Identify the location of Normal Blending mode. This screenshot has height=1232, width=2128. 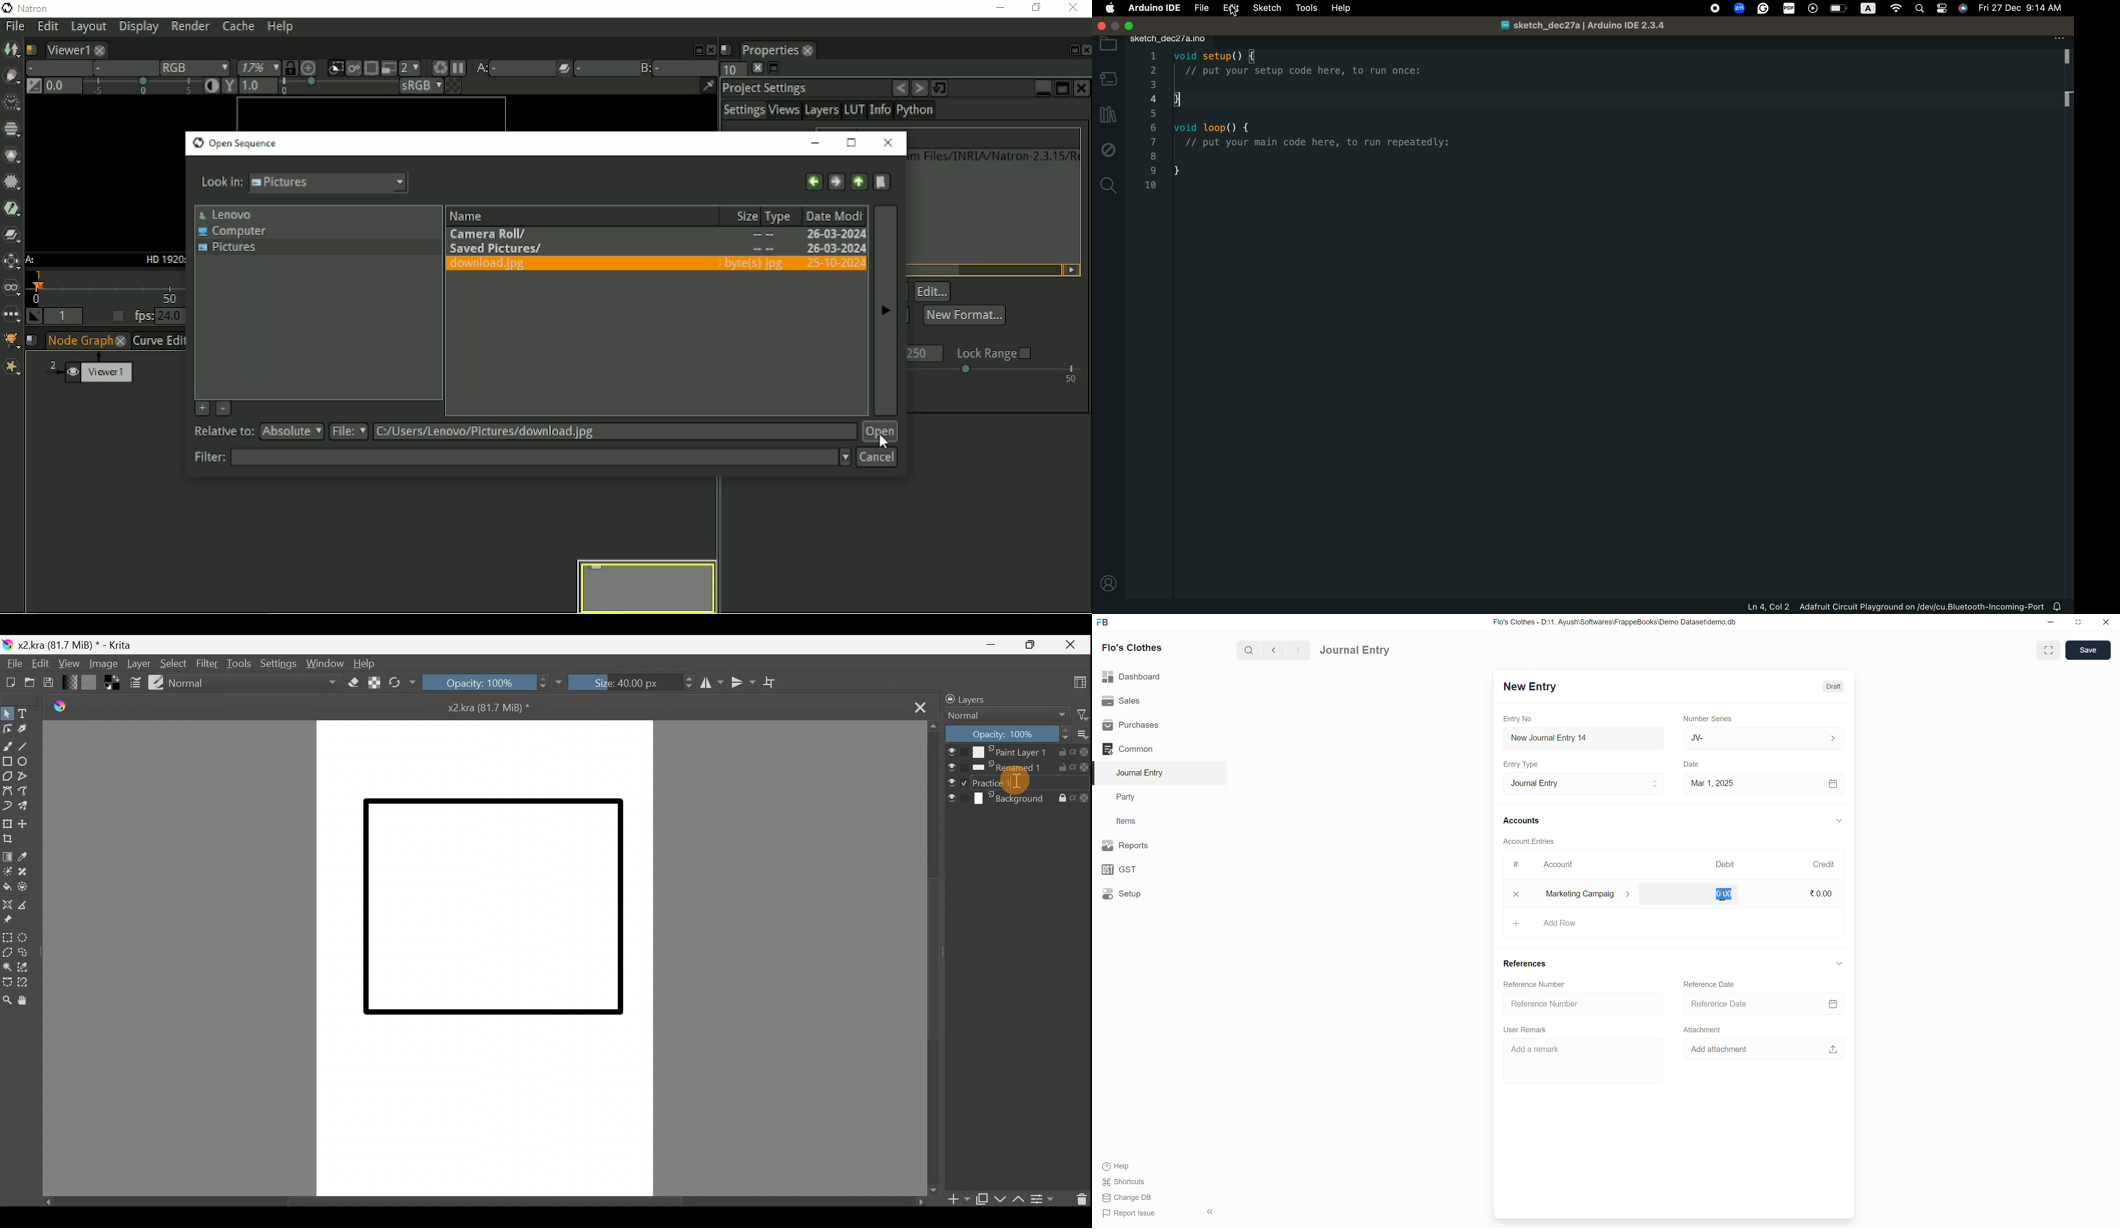
(1006, 716).